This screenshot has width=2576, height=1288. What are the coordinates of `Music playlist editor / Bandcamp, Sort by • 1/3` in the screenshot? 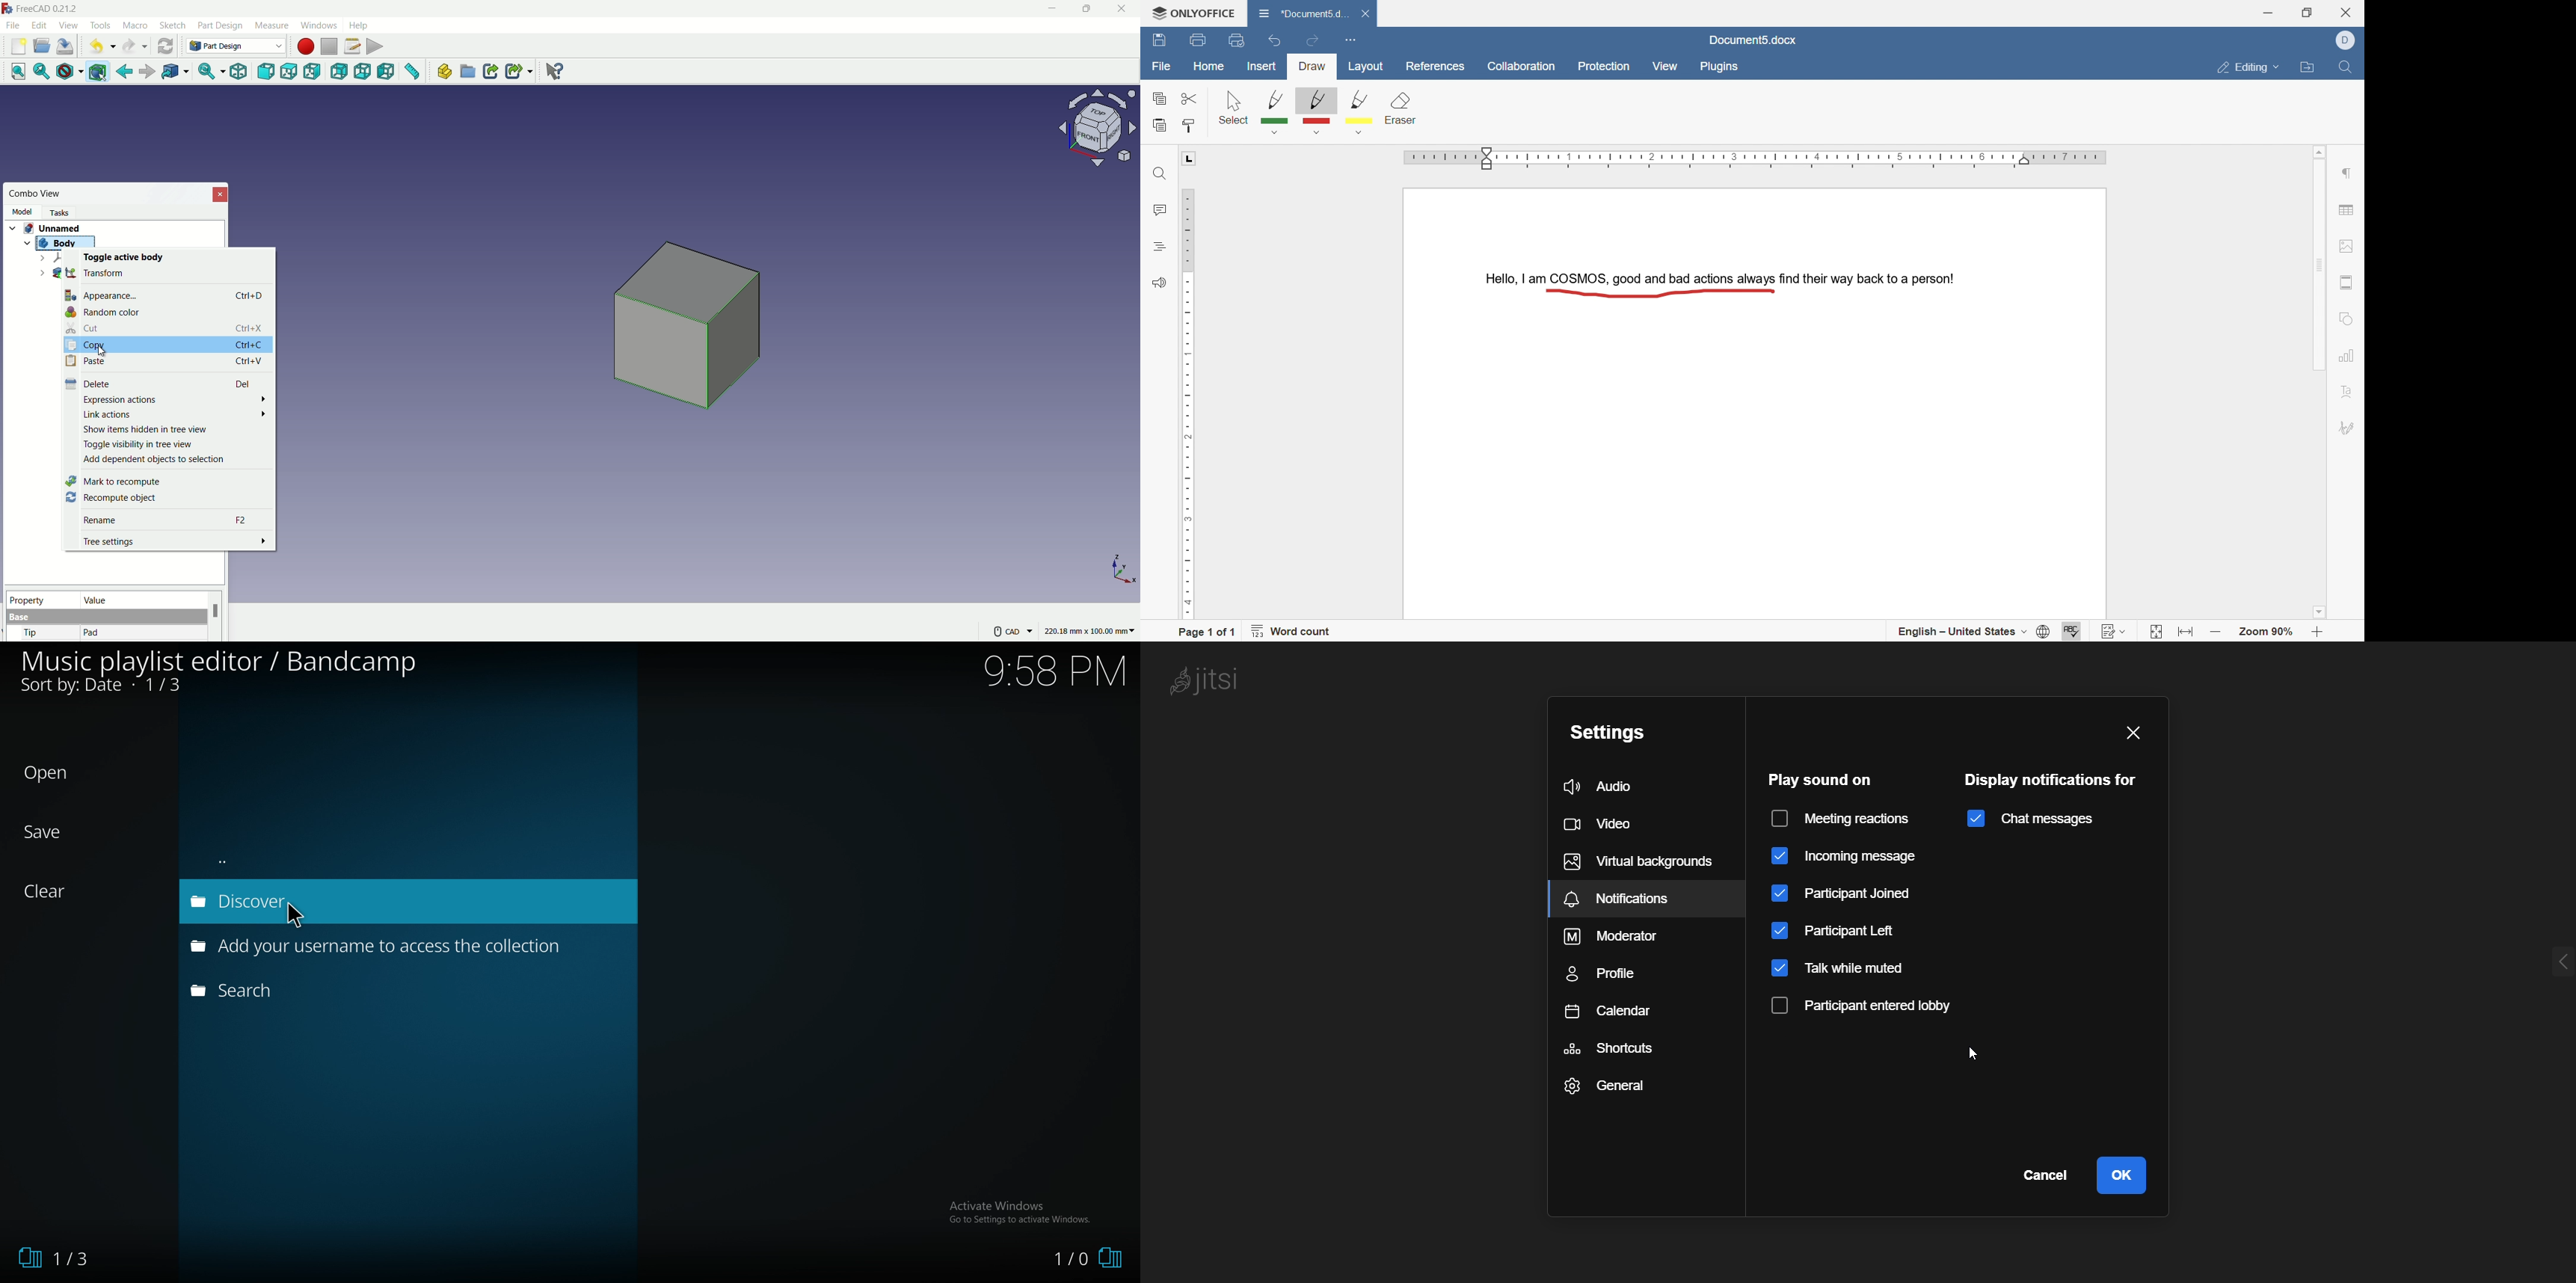 It's located at (235, 673).